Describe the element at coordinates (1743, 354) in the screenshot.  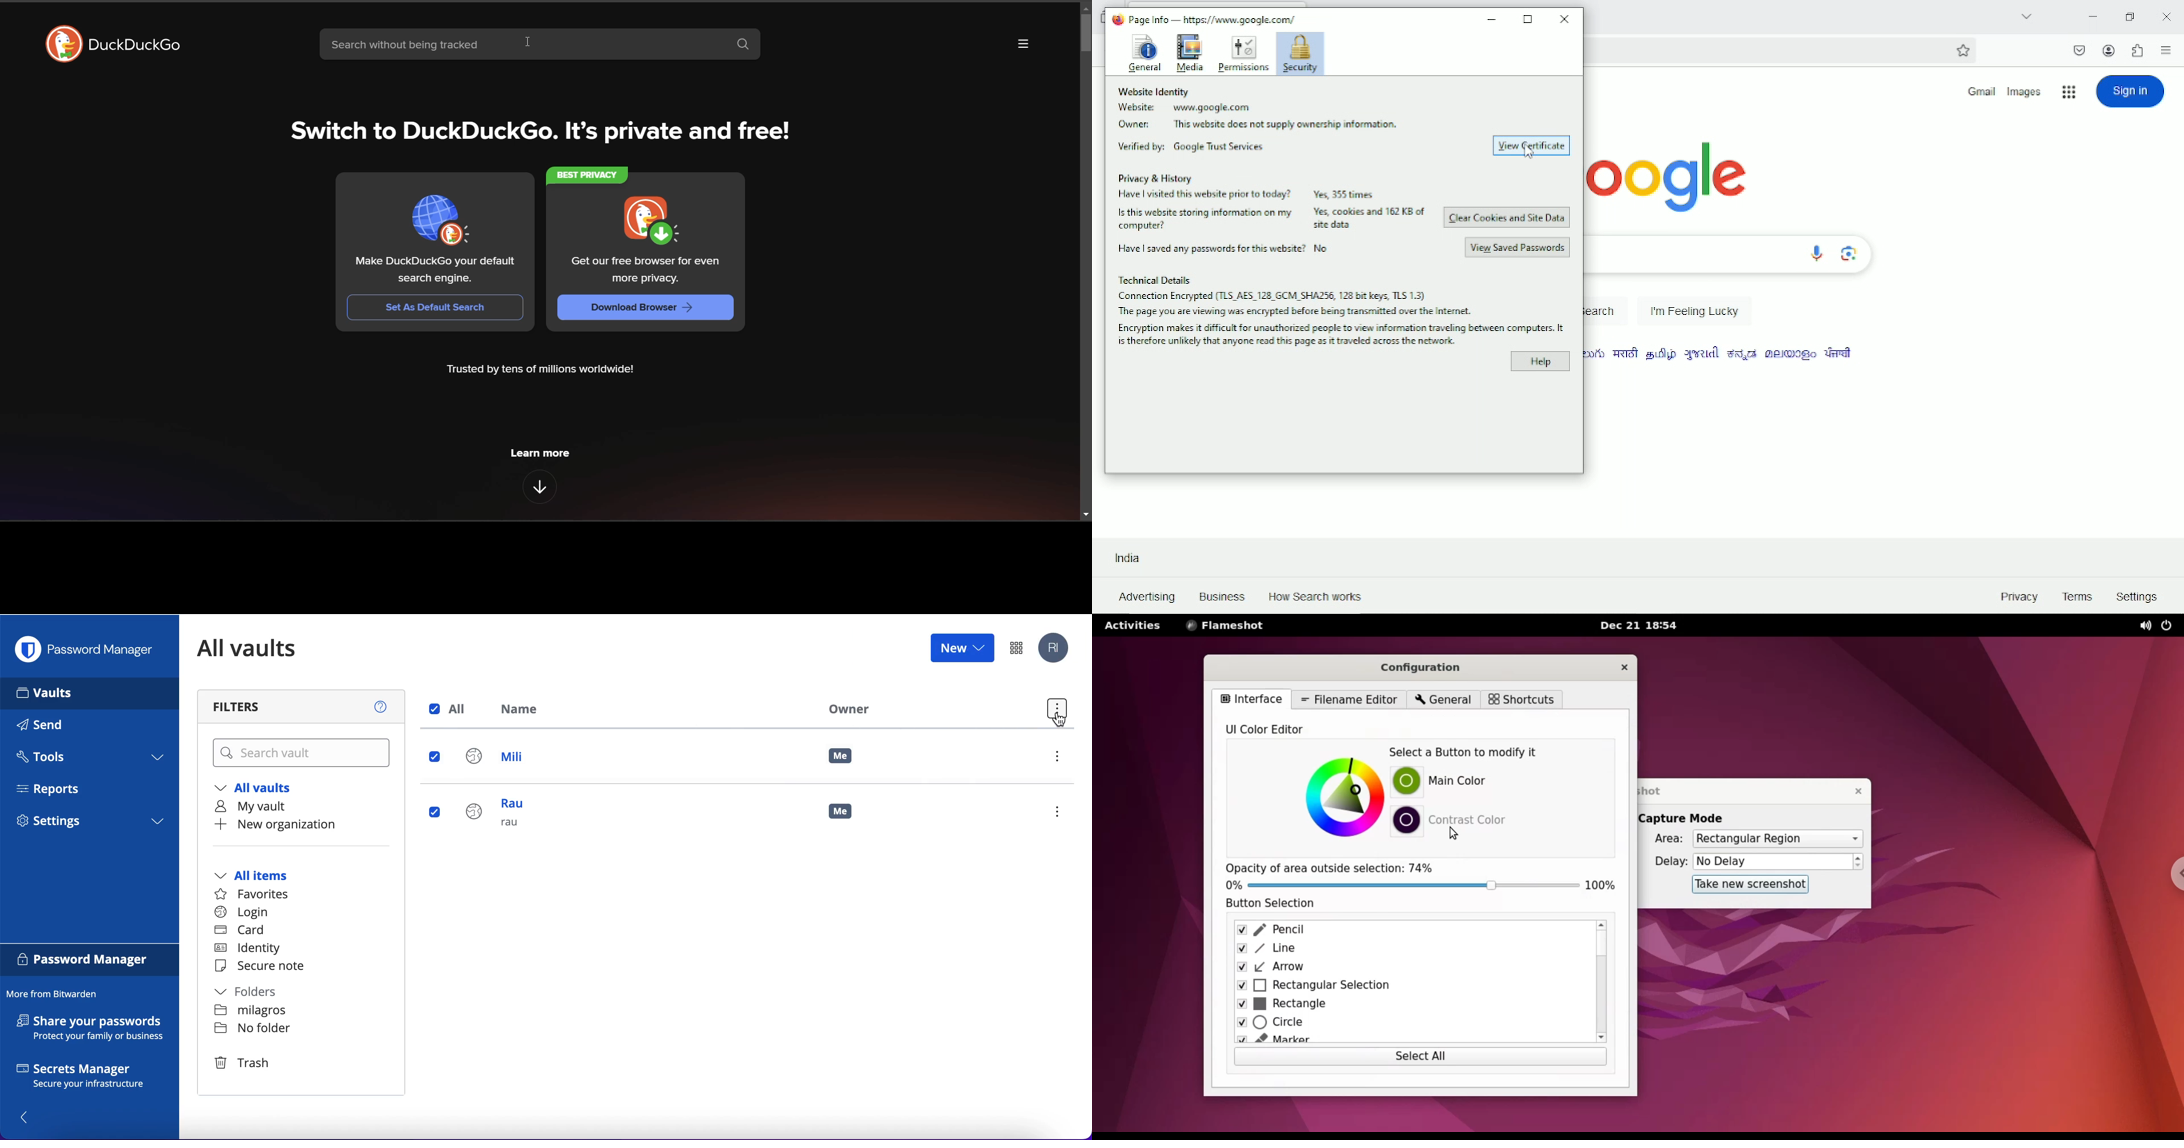
I see `language` at that location.